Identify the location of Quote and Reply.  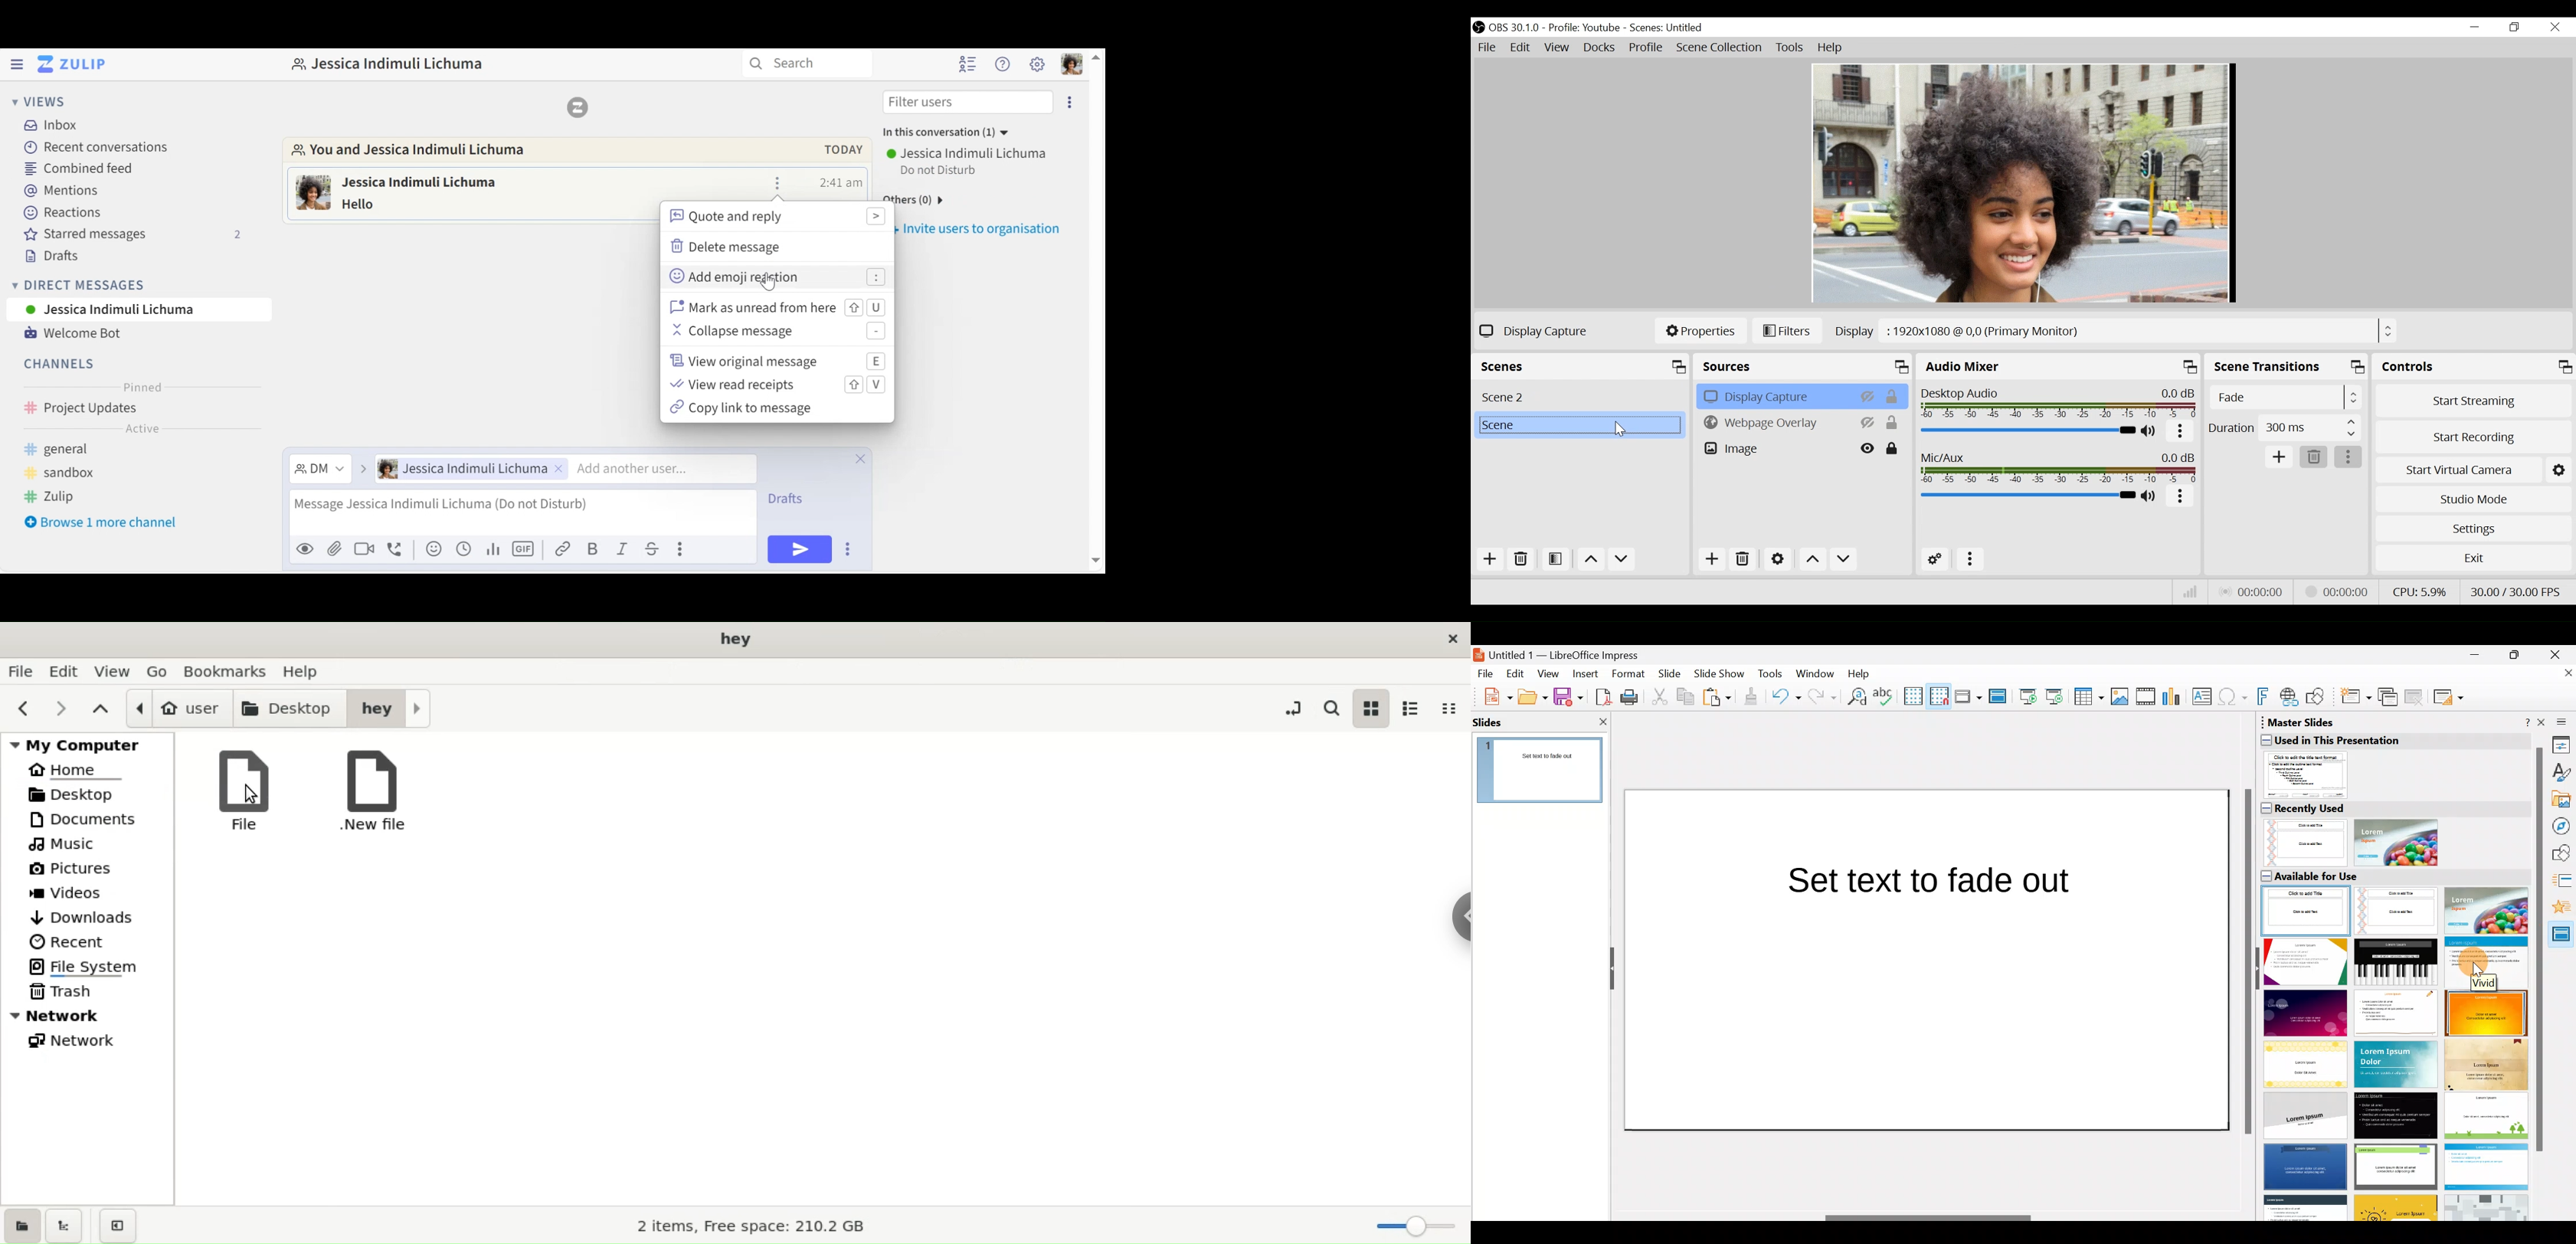
(776, 217).